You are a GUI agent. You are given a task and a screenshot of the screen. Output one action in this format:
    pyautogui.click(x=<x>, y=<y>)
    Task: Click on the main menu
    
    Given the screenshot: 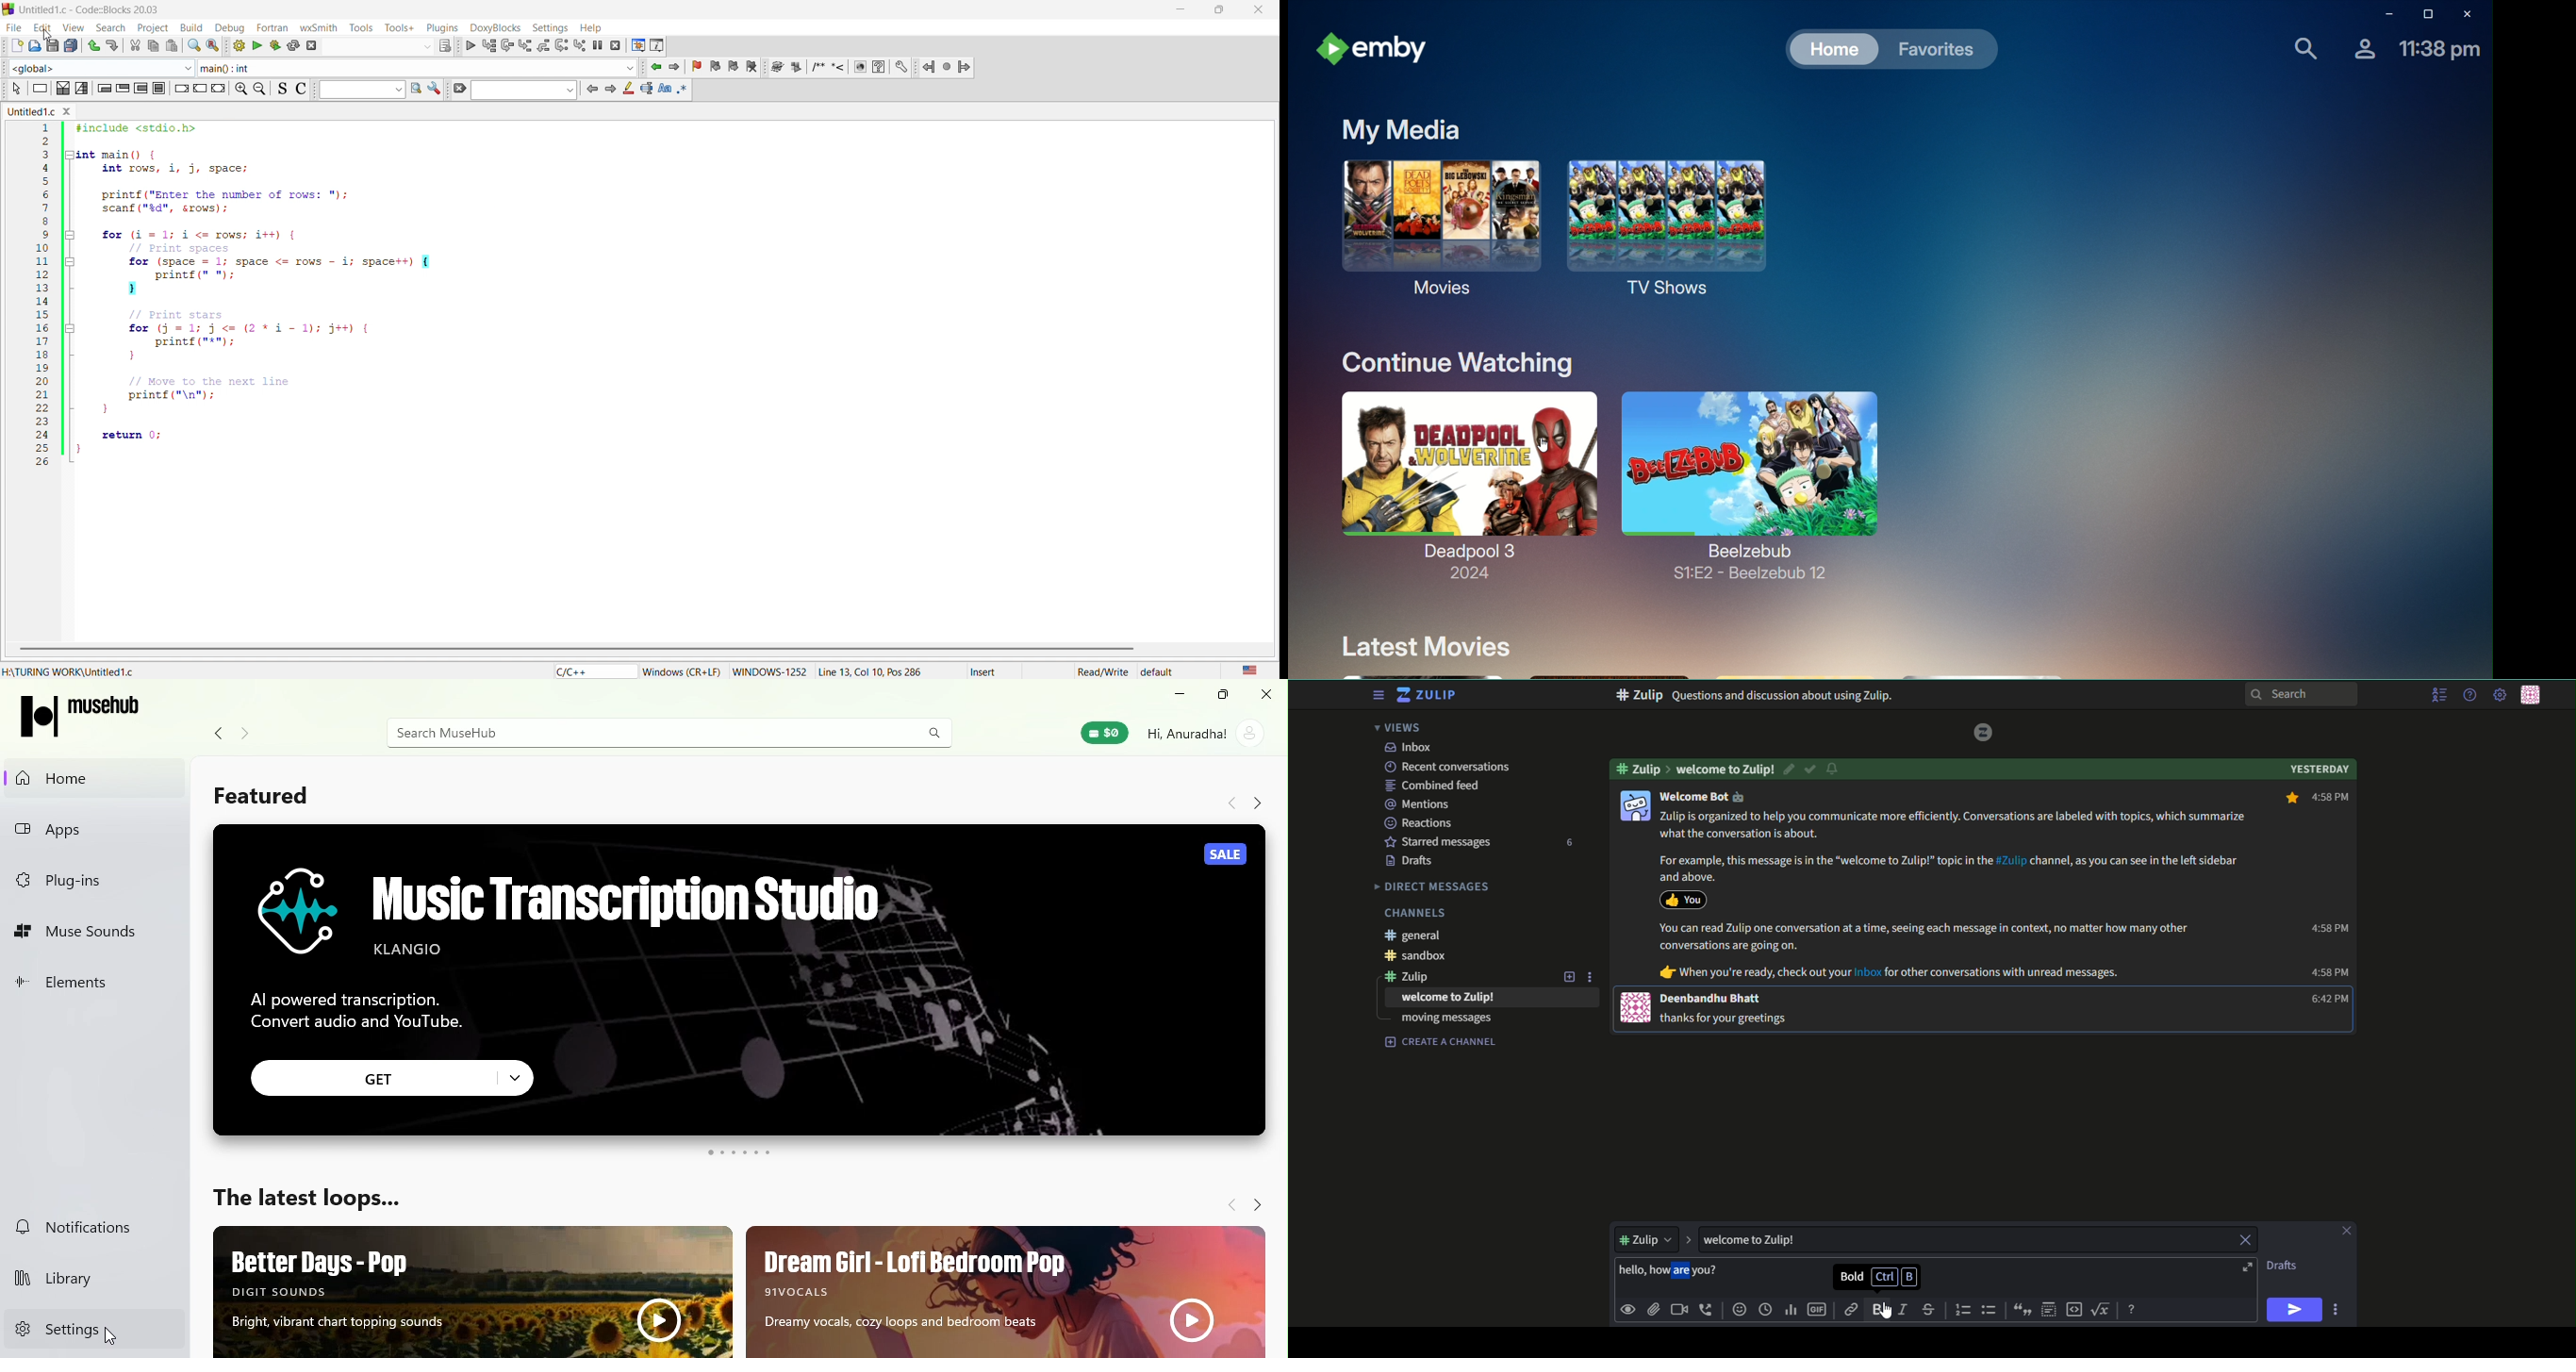 What is the action you would take?
    pyautogui.click(x=2498, y=695)
    